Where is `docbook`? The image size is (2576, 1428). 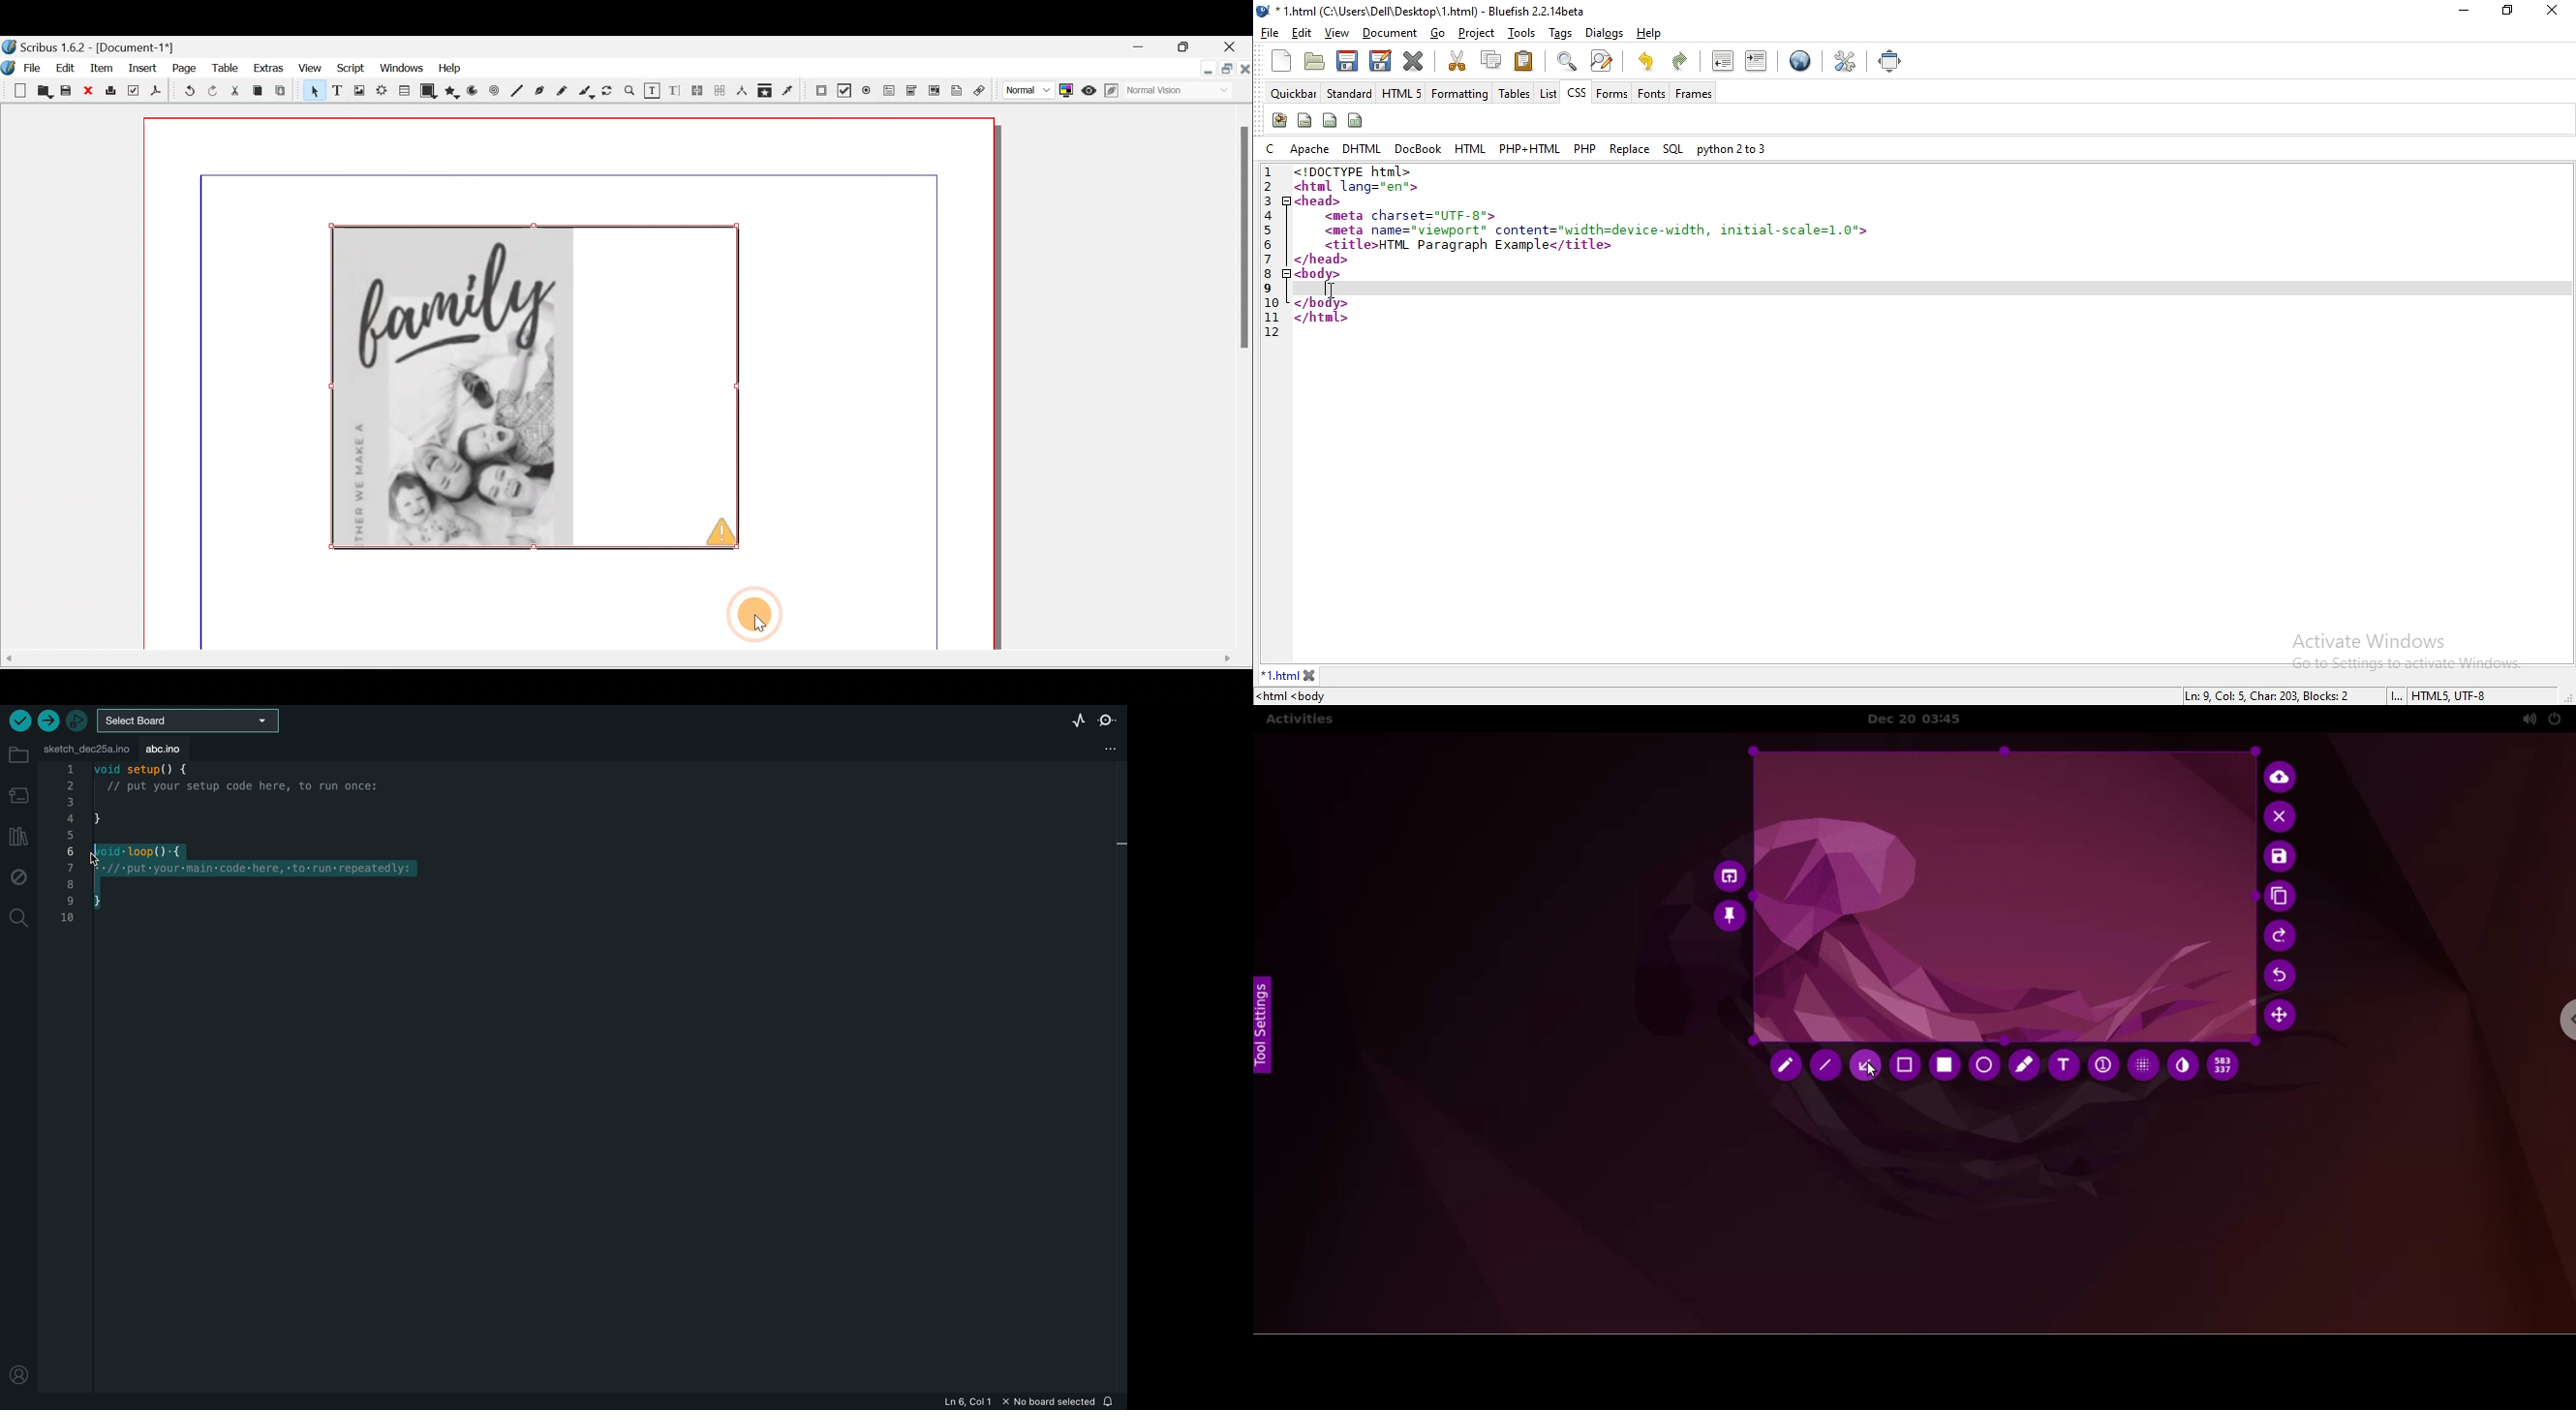 docbook is located at coordinates (1418, 149).